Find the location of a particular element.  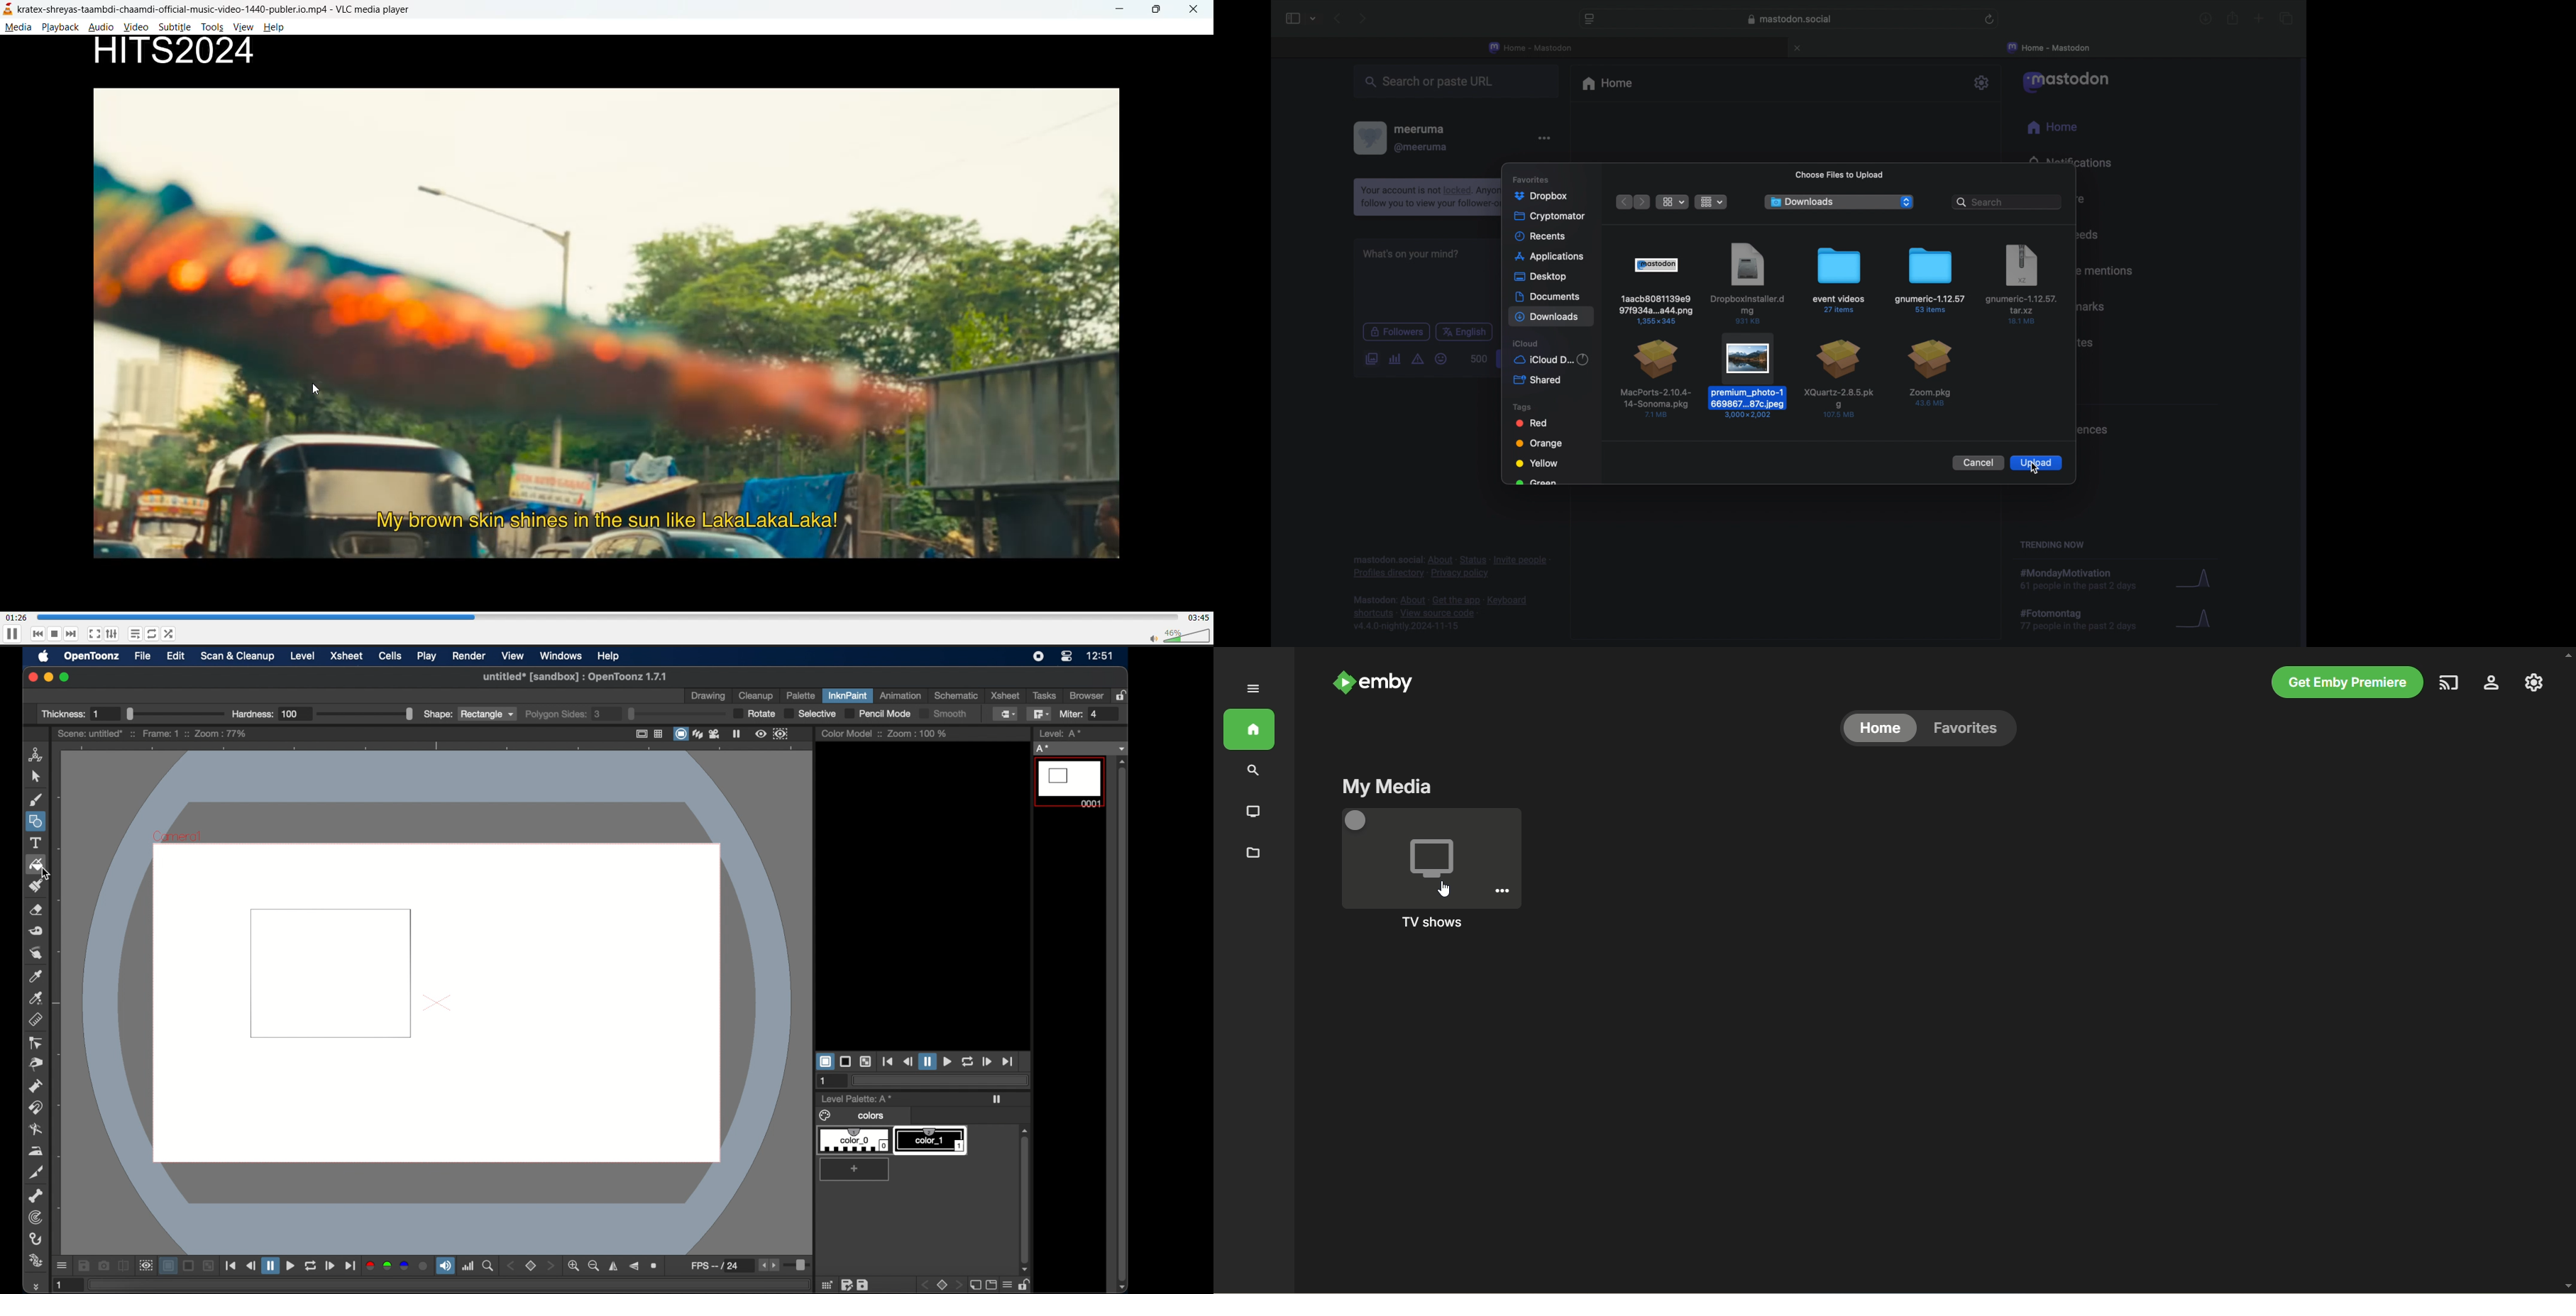

footnote is located at coordinates (1450, 567).